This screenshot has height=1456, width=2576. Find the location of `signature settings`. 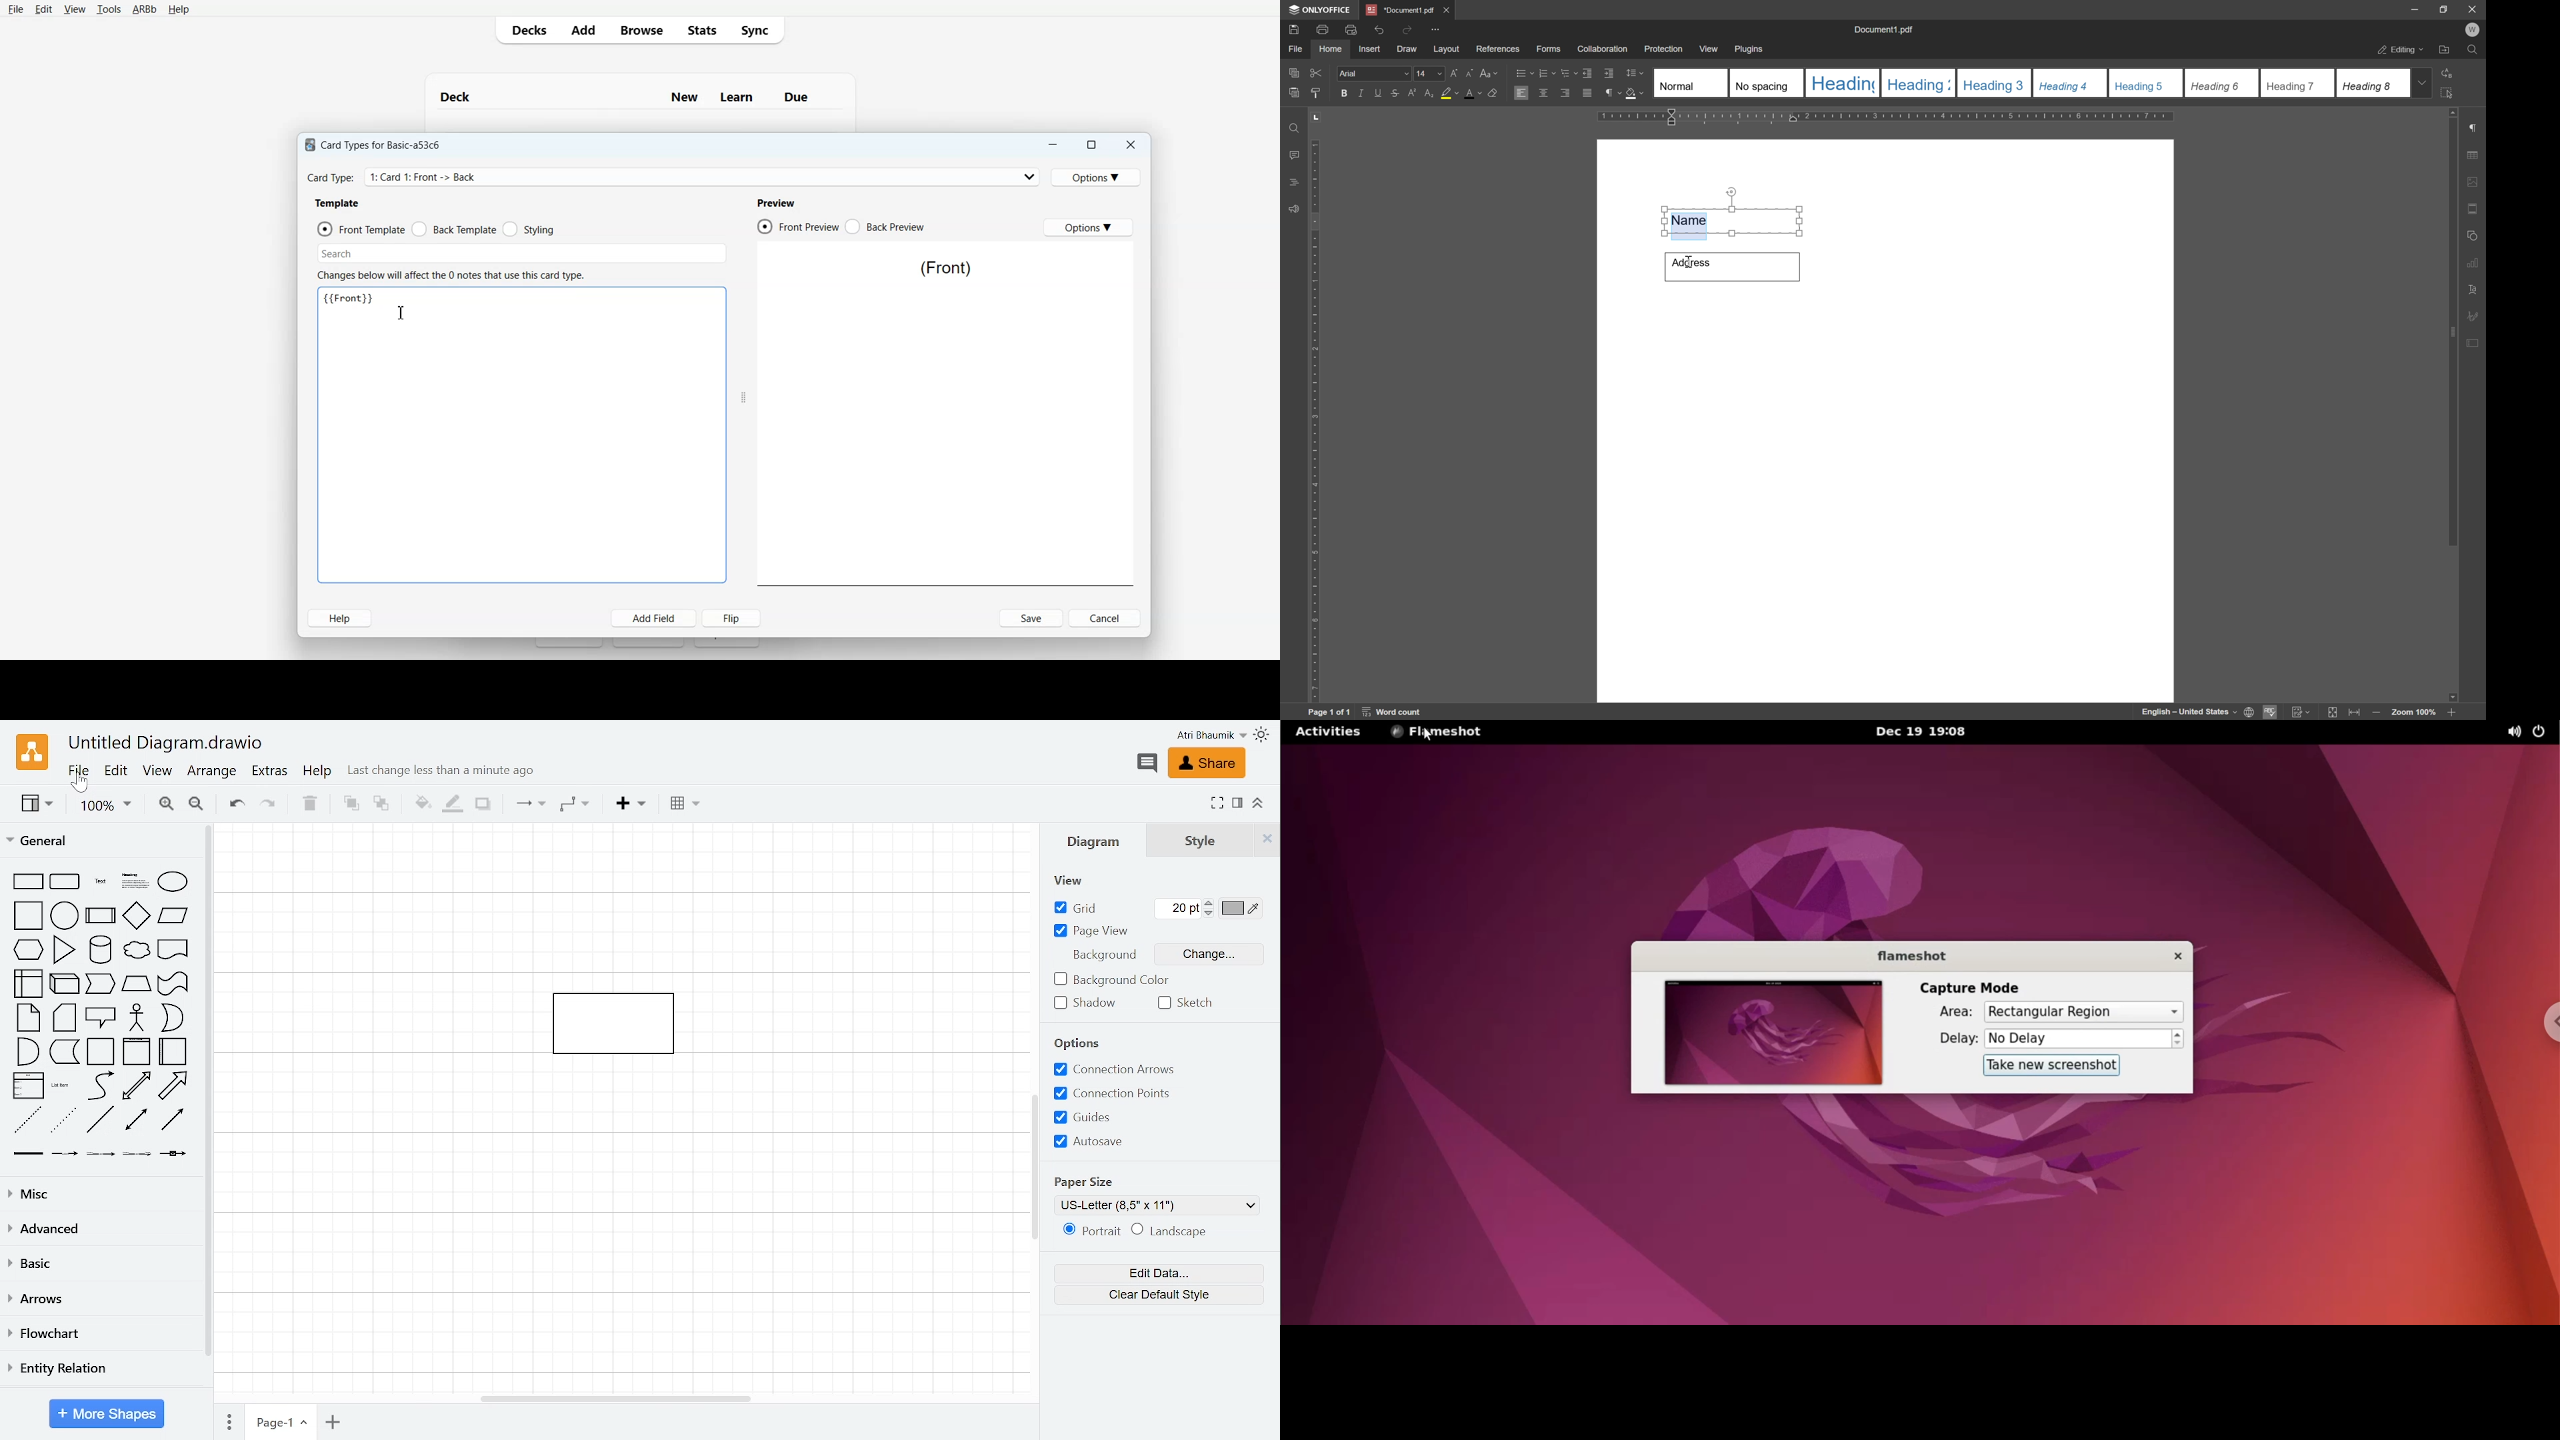

signature settings is located at coordinates (2476, 316).